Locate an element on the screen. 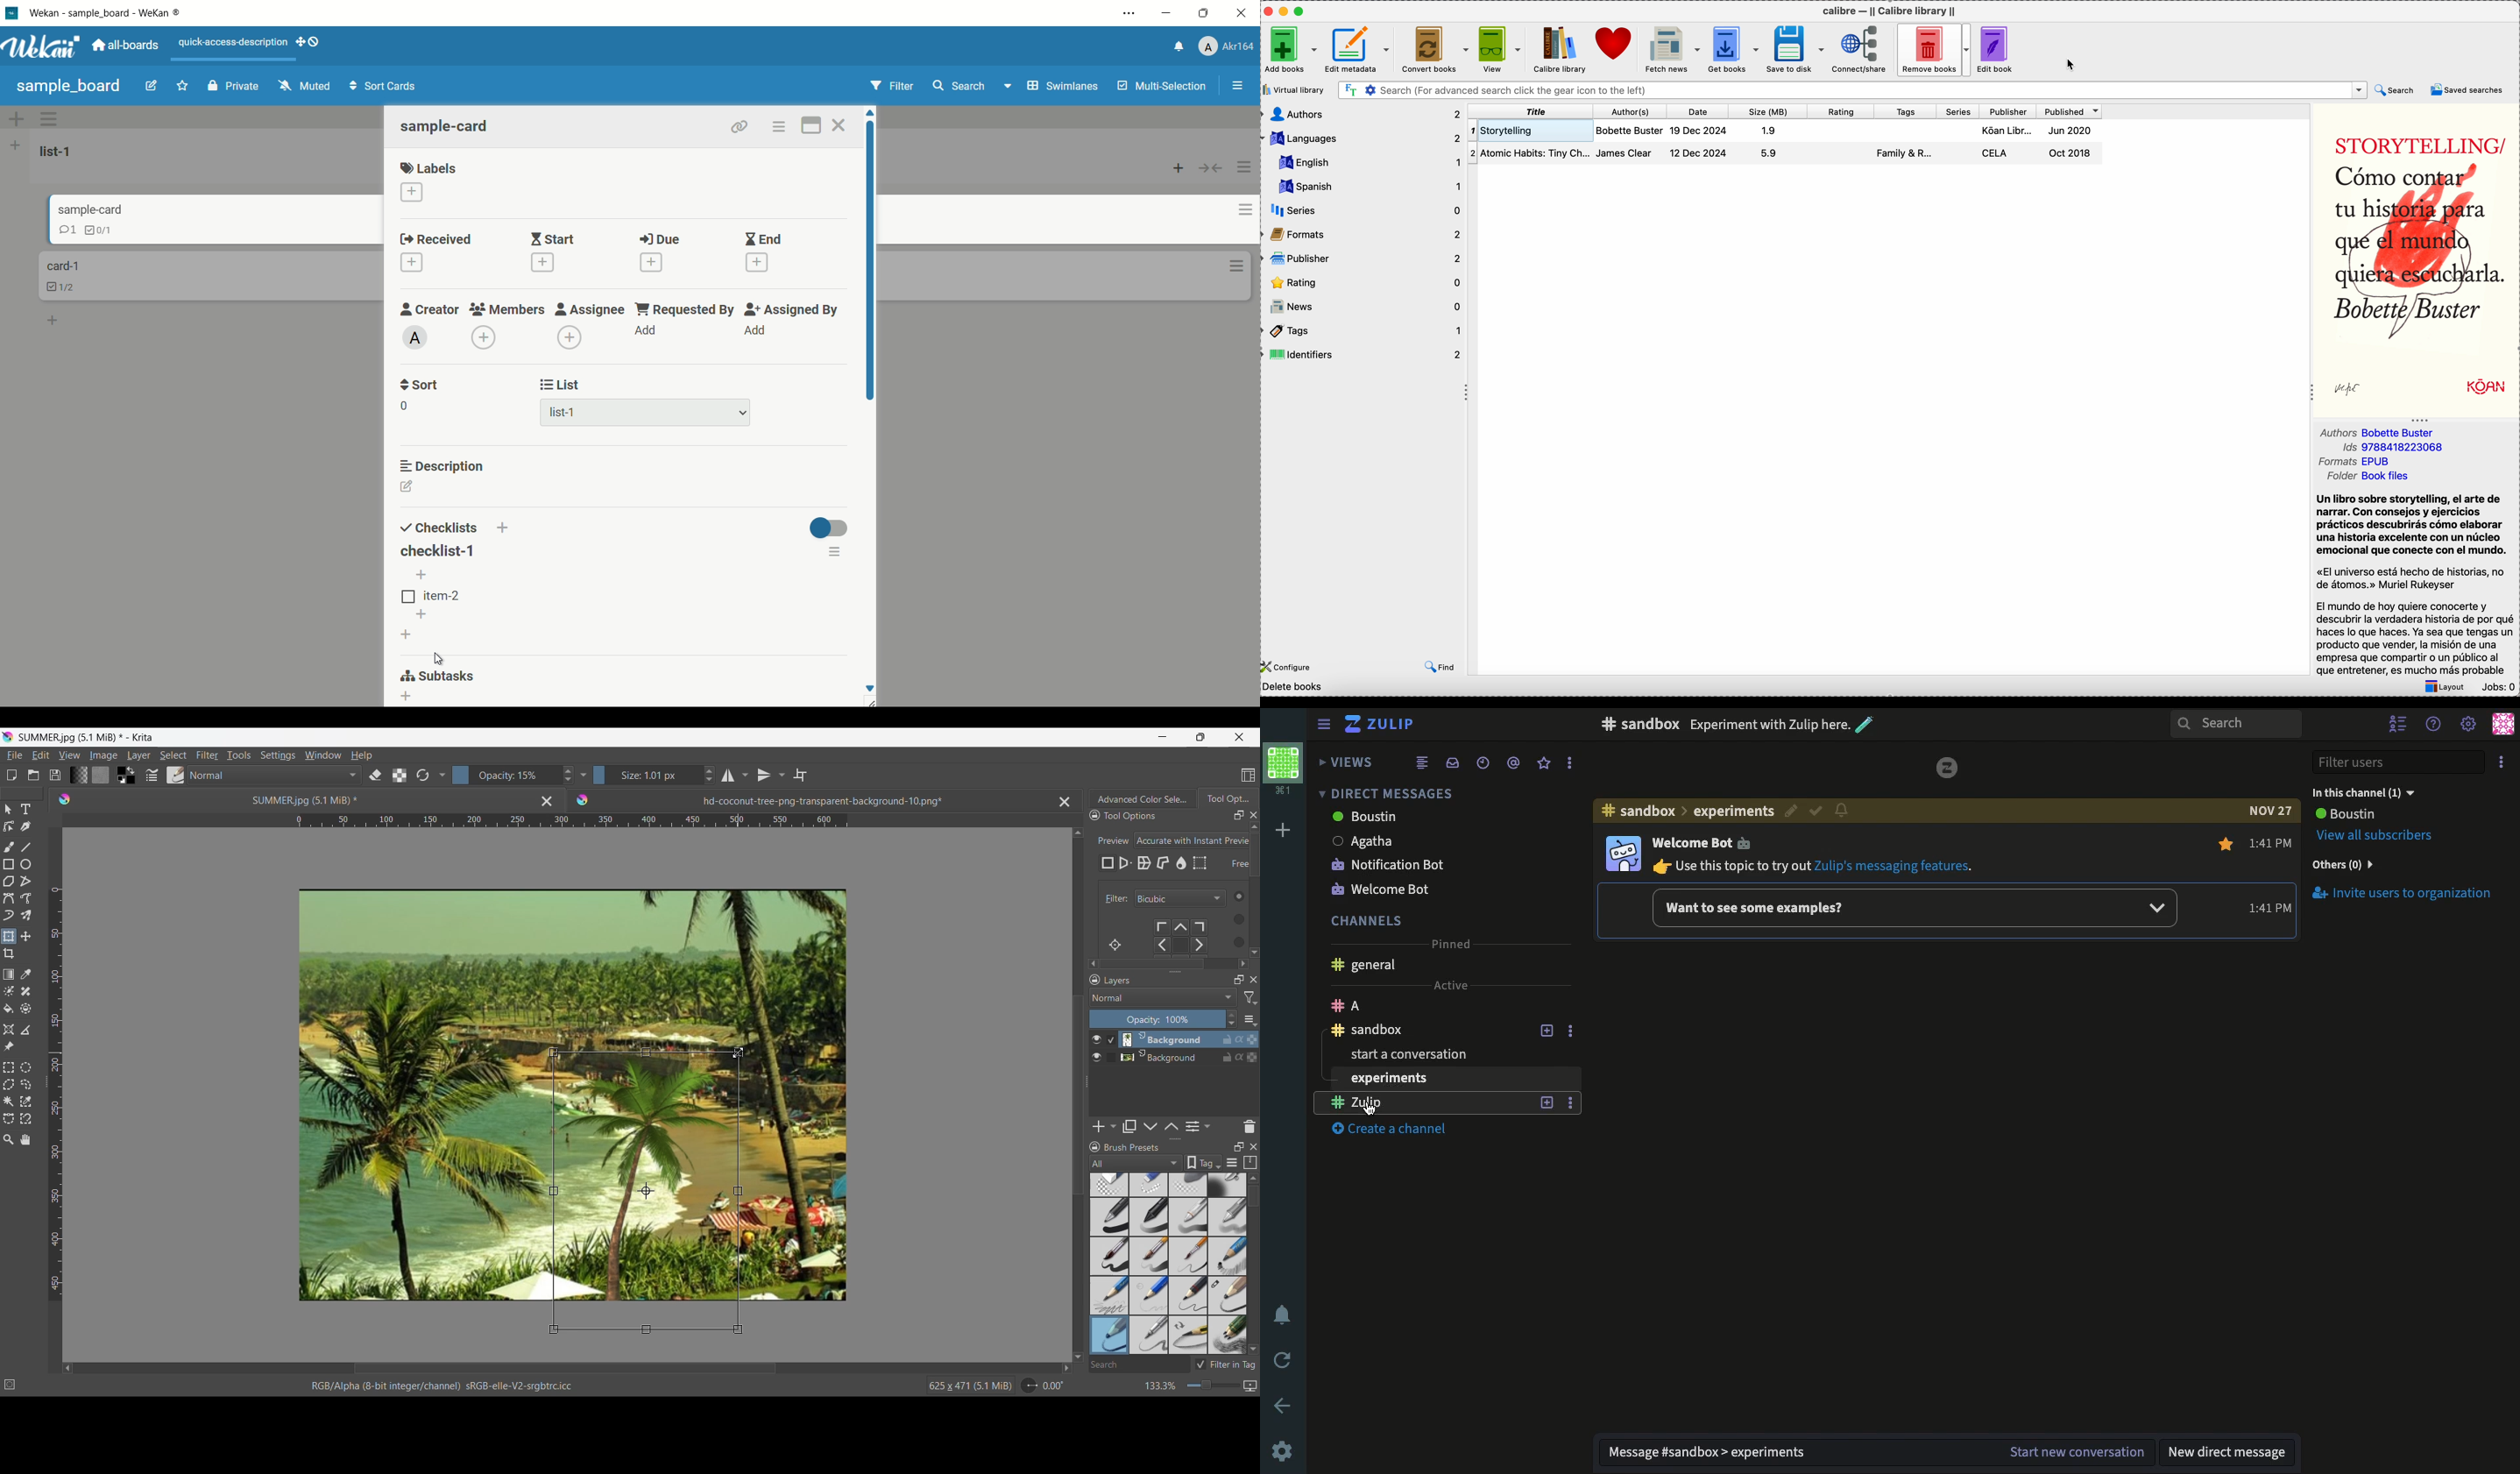  basic 4-flow opacity is located at coordinates (1227, 1217).